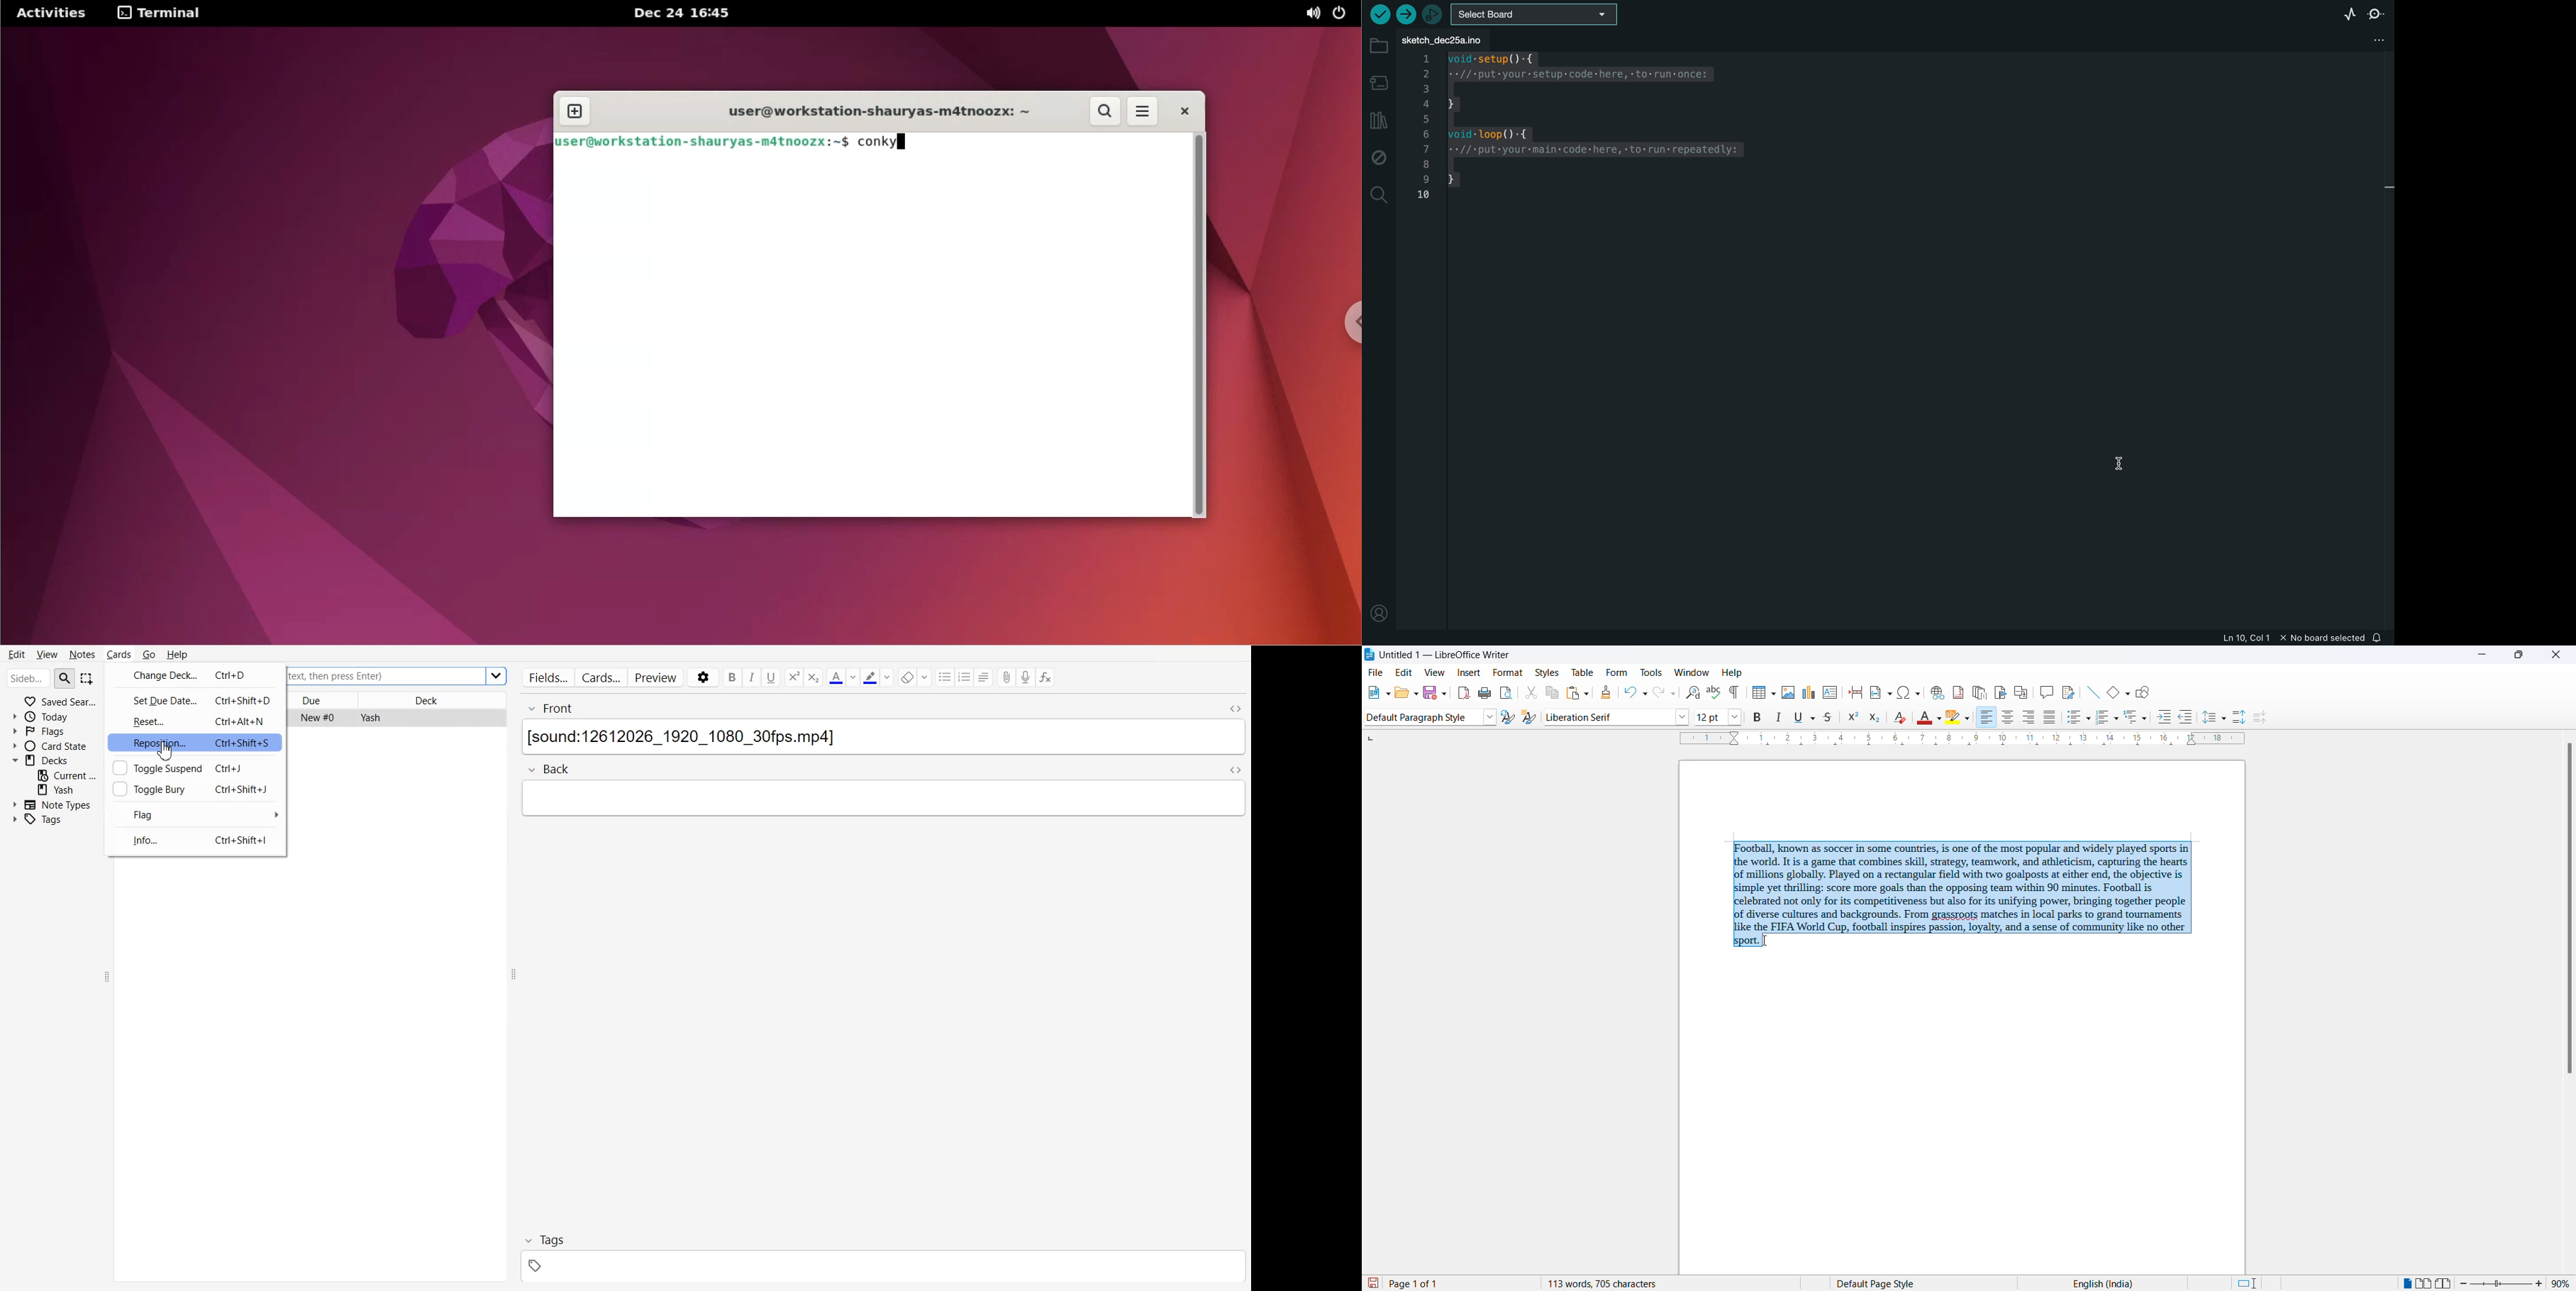 The height and width of the screenshot is (1316, 2576). I want to click on Ctrl+Shift+S, so click(245, 742).